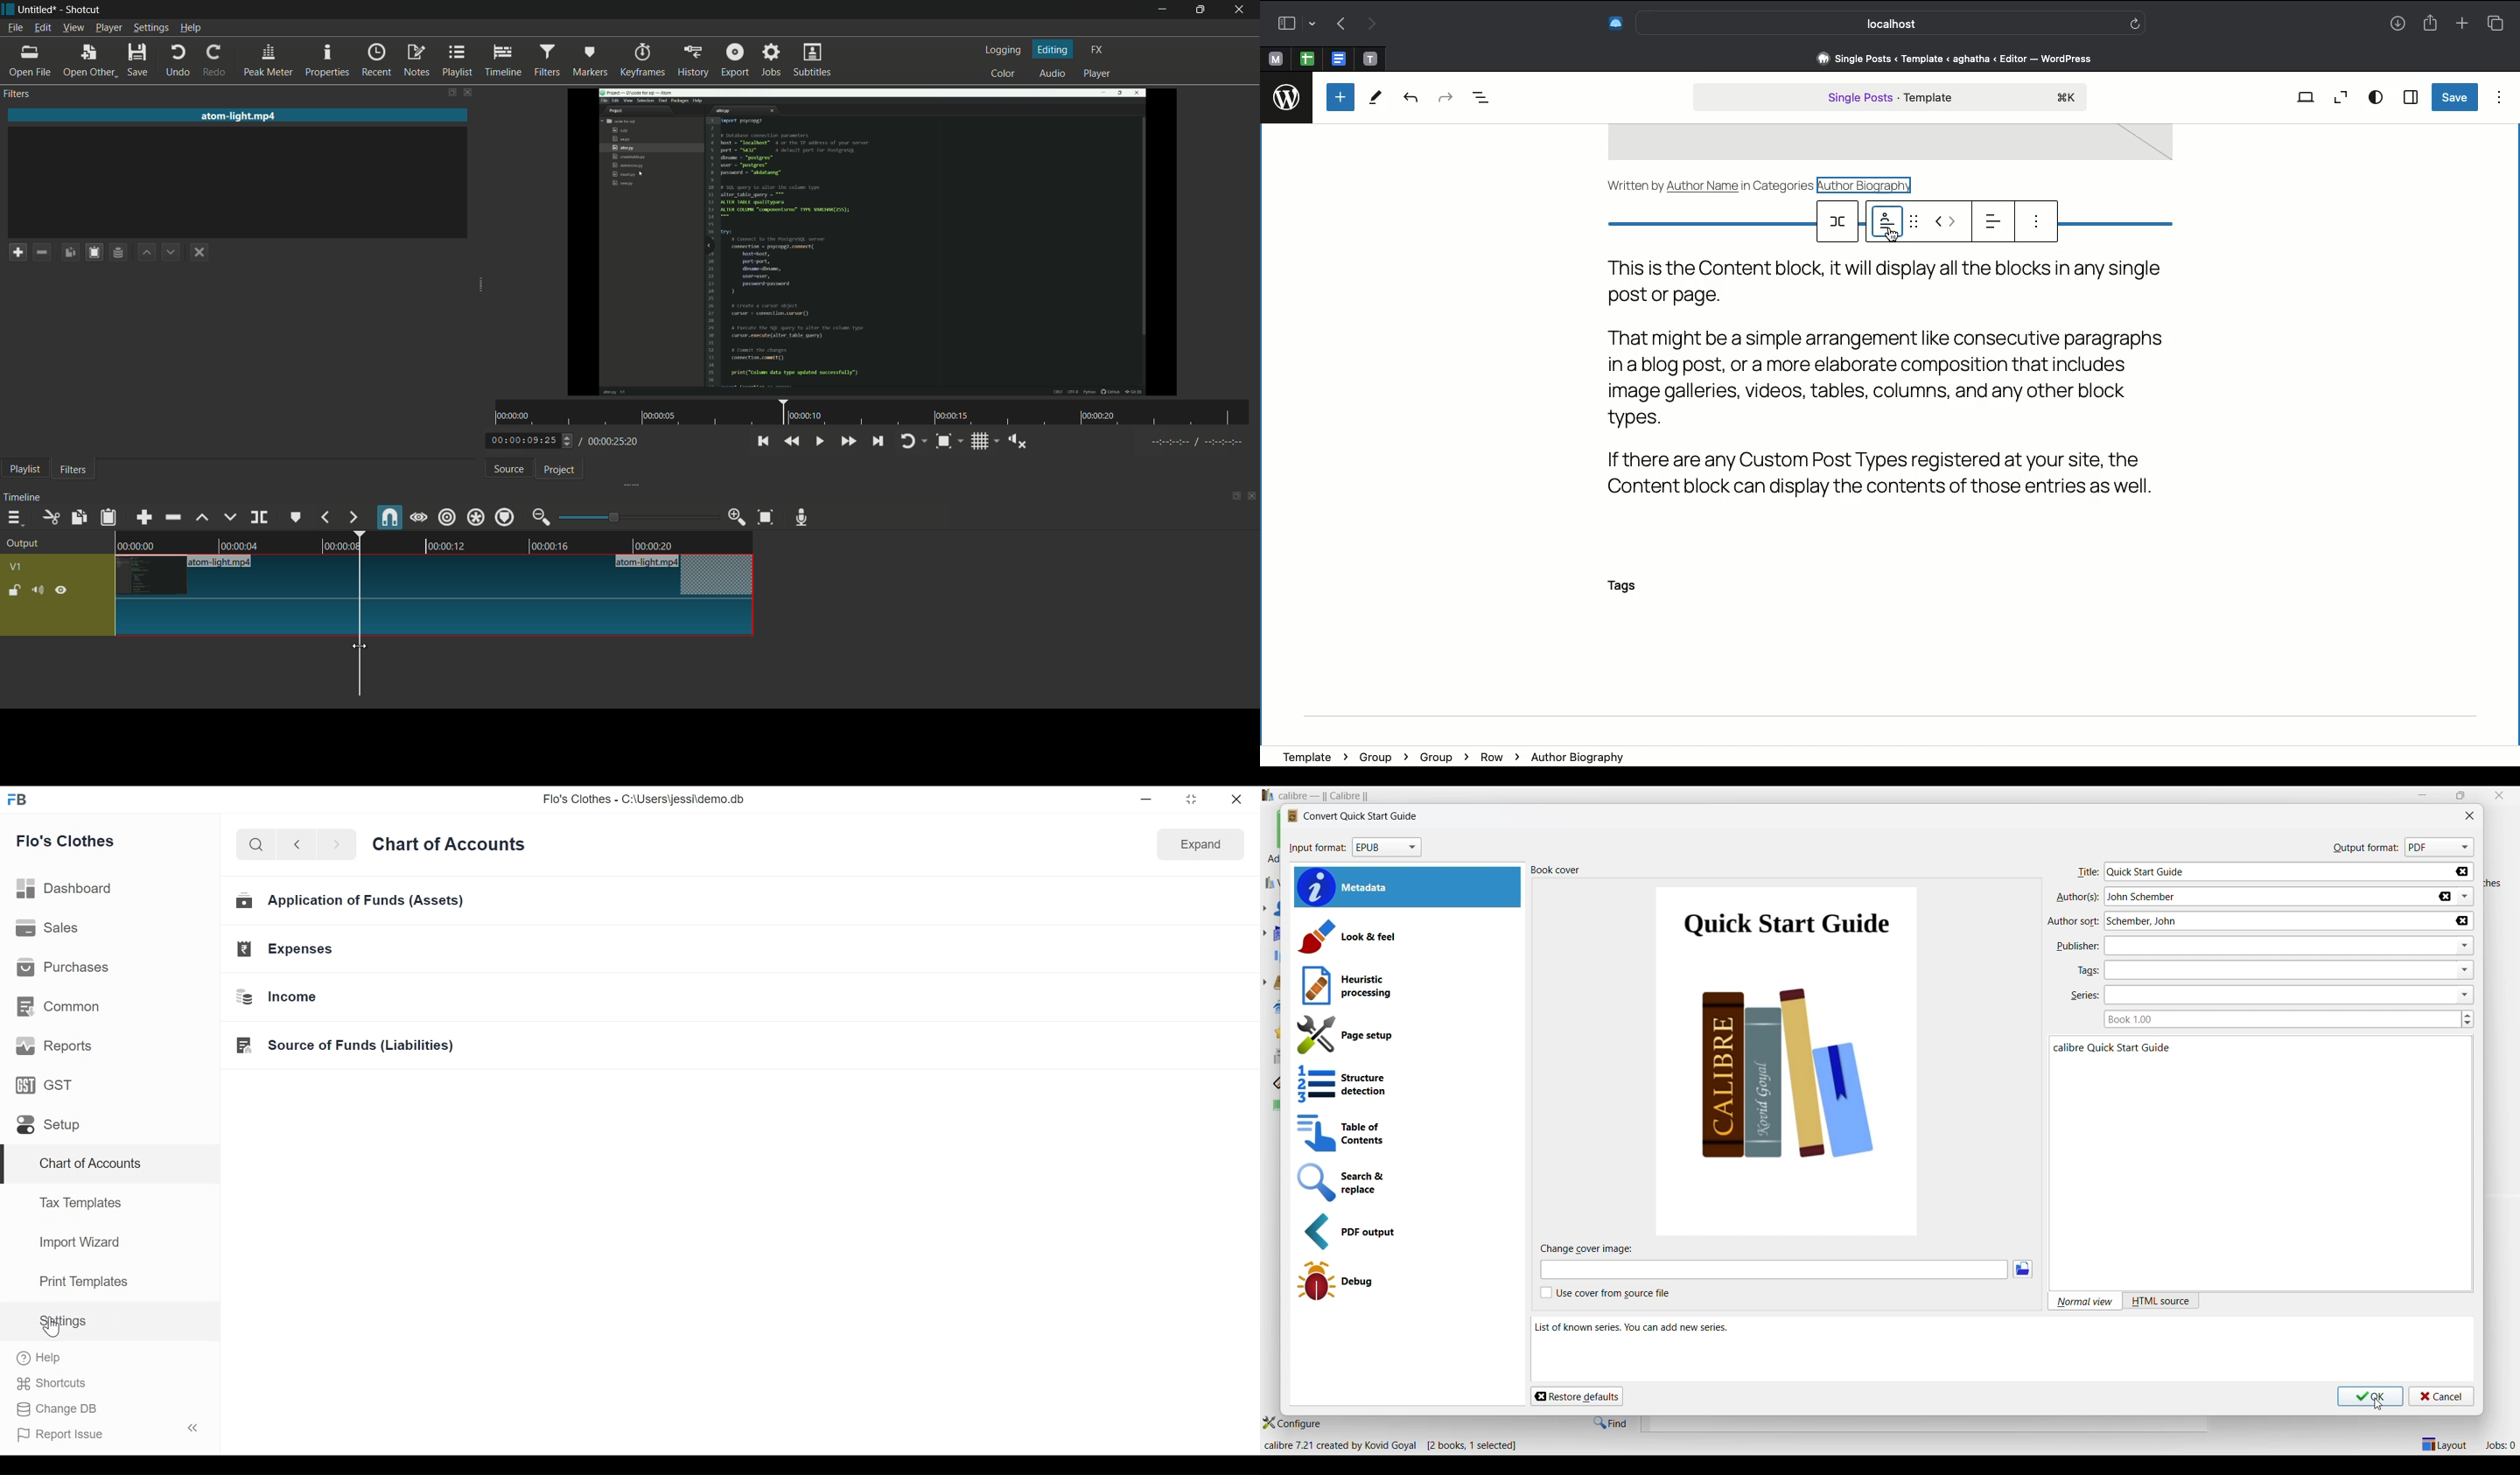  I want to click on image, so click(1889, 144).